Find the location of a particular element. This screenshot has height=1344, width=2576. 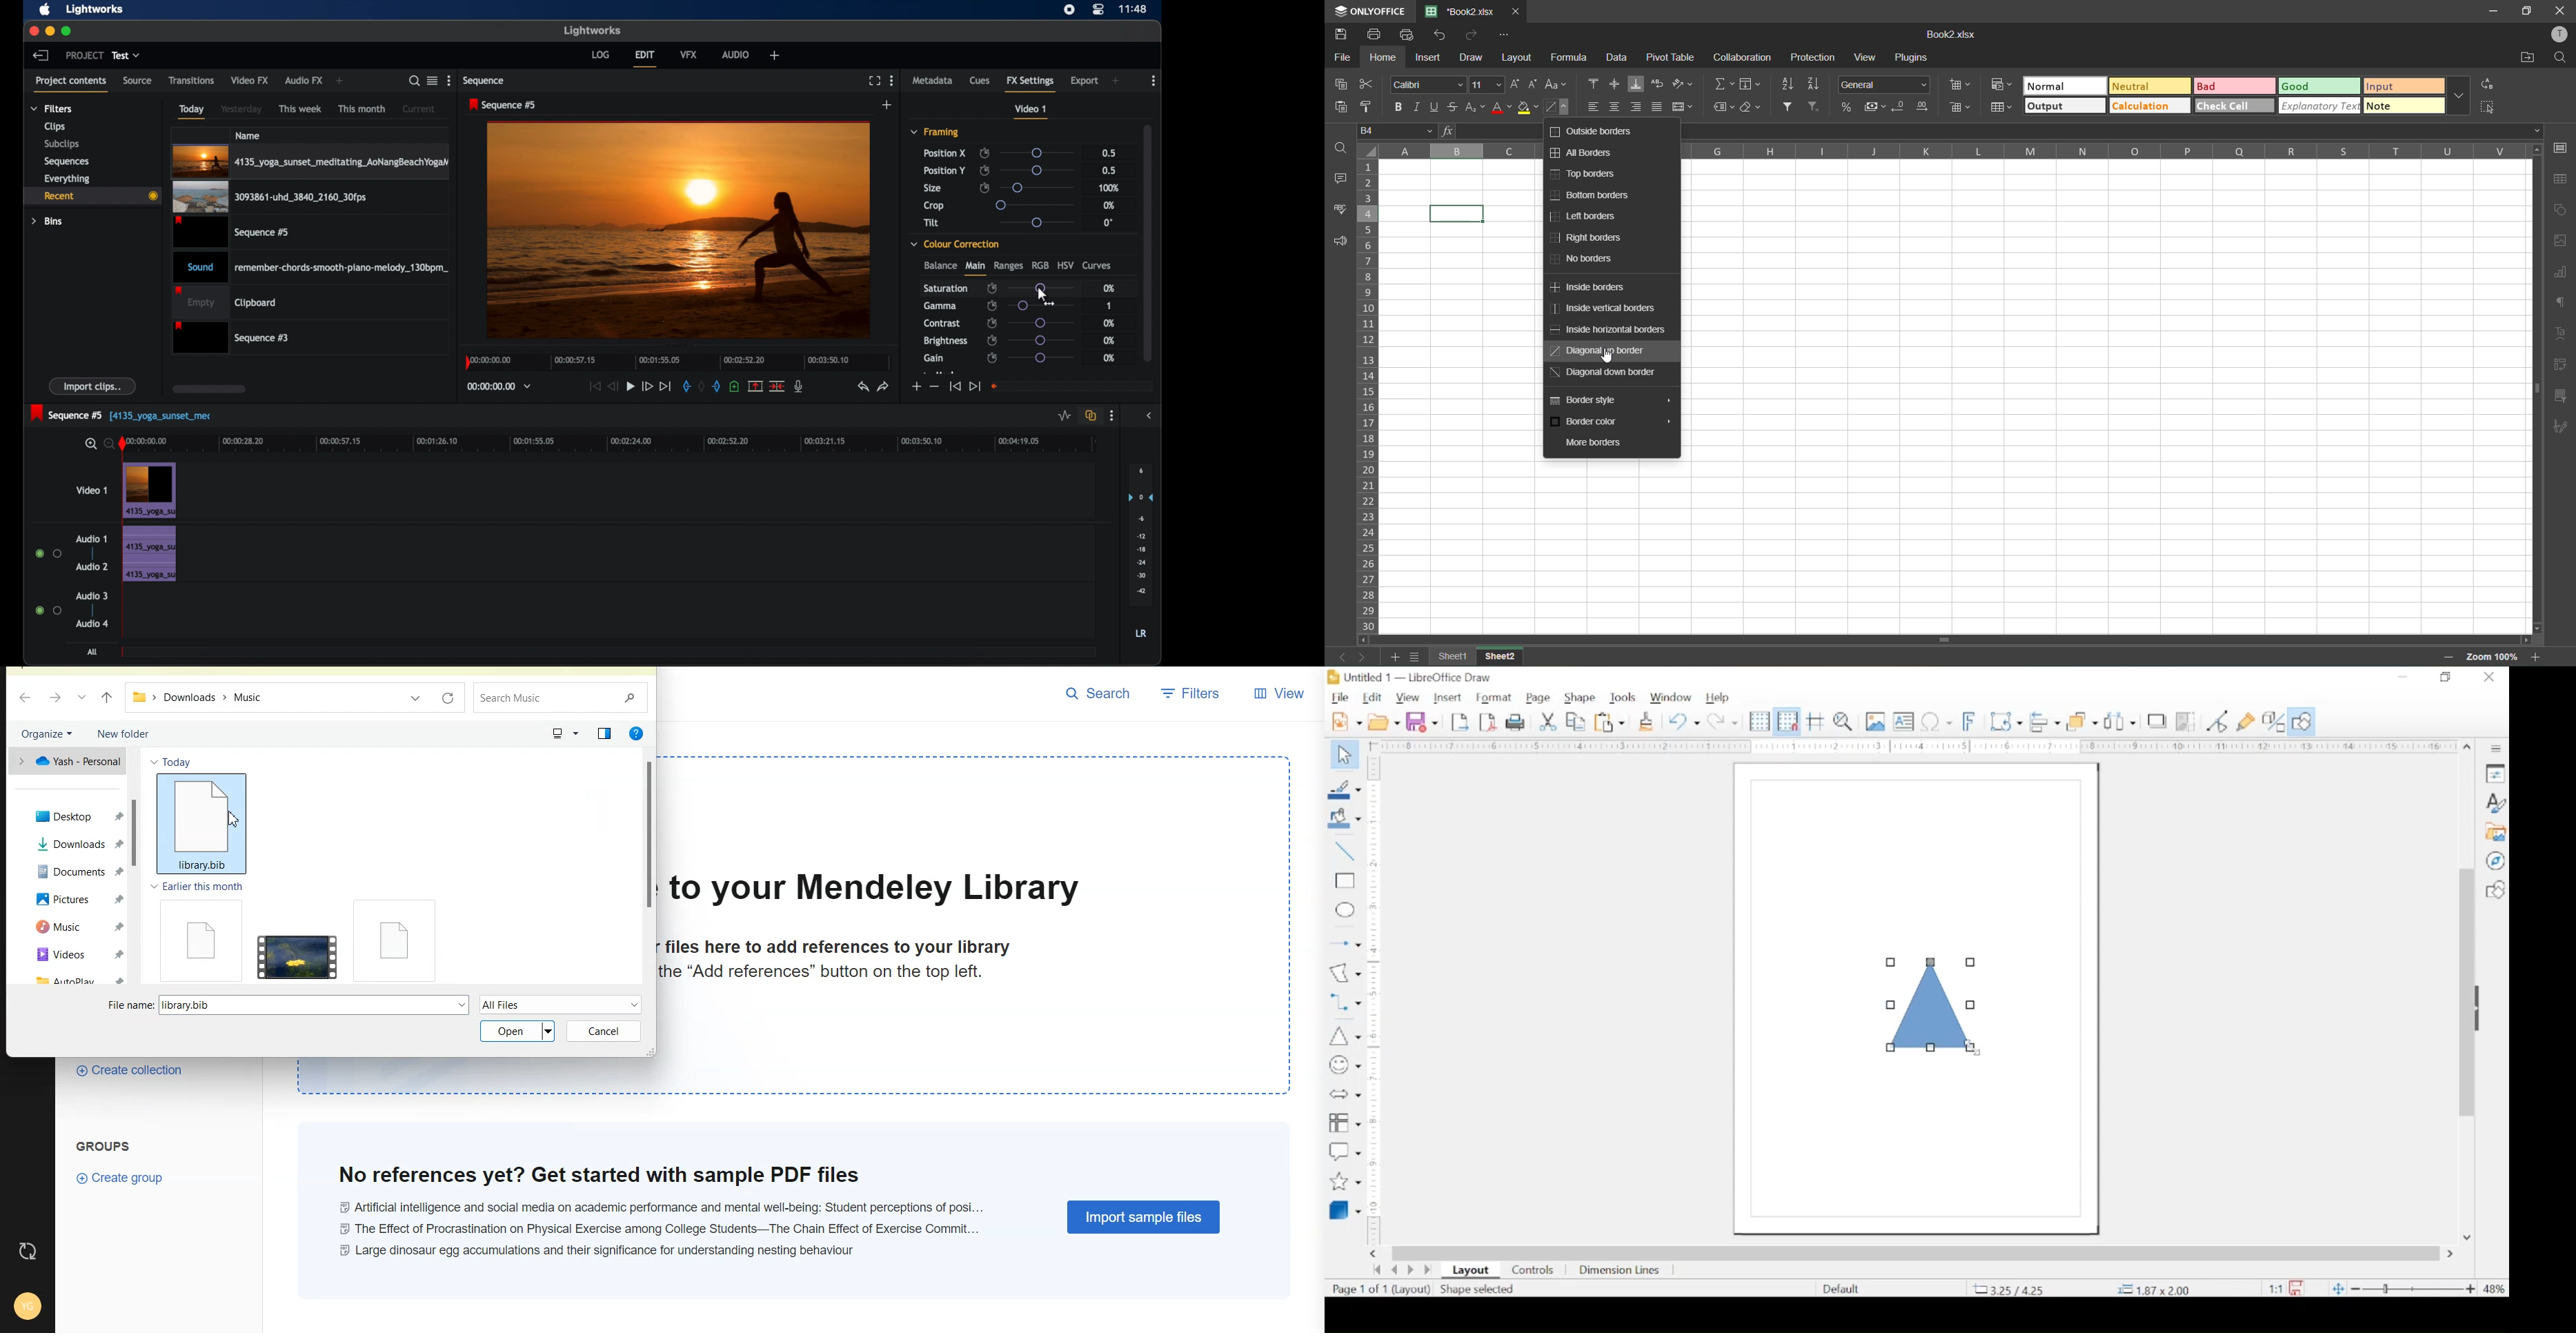

video clip highlighted is located at coordinates (310, 162).